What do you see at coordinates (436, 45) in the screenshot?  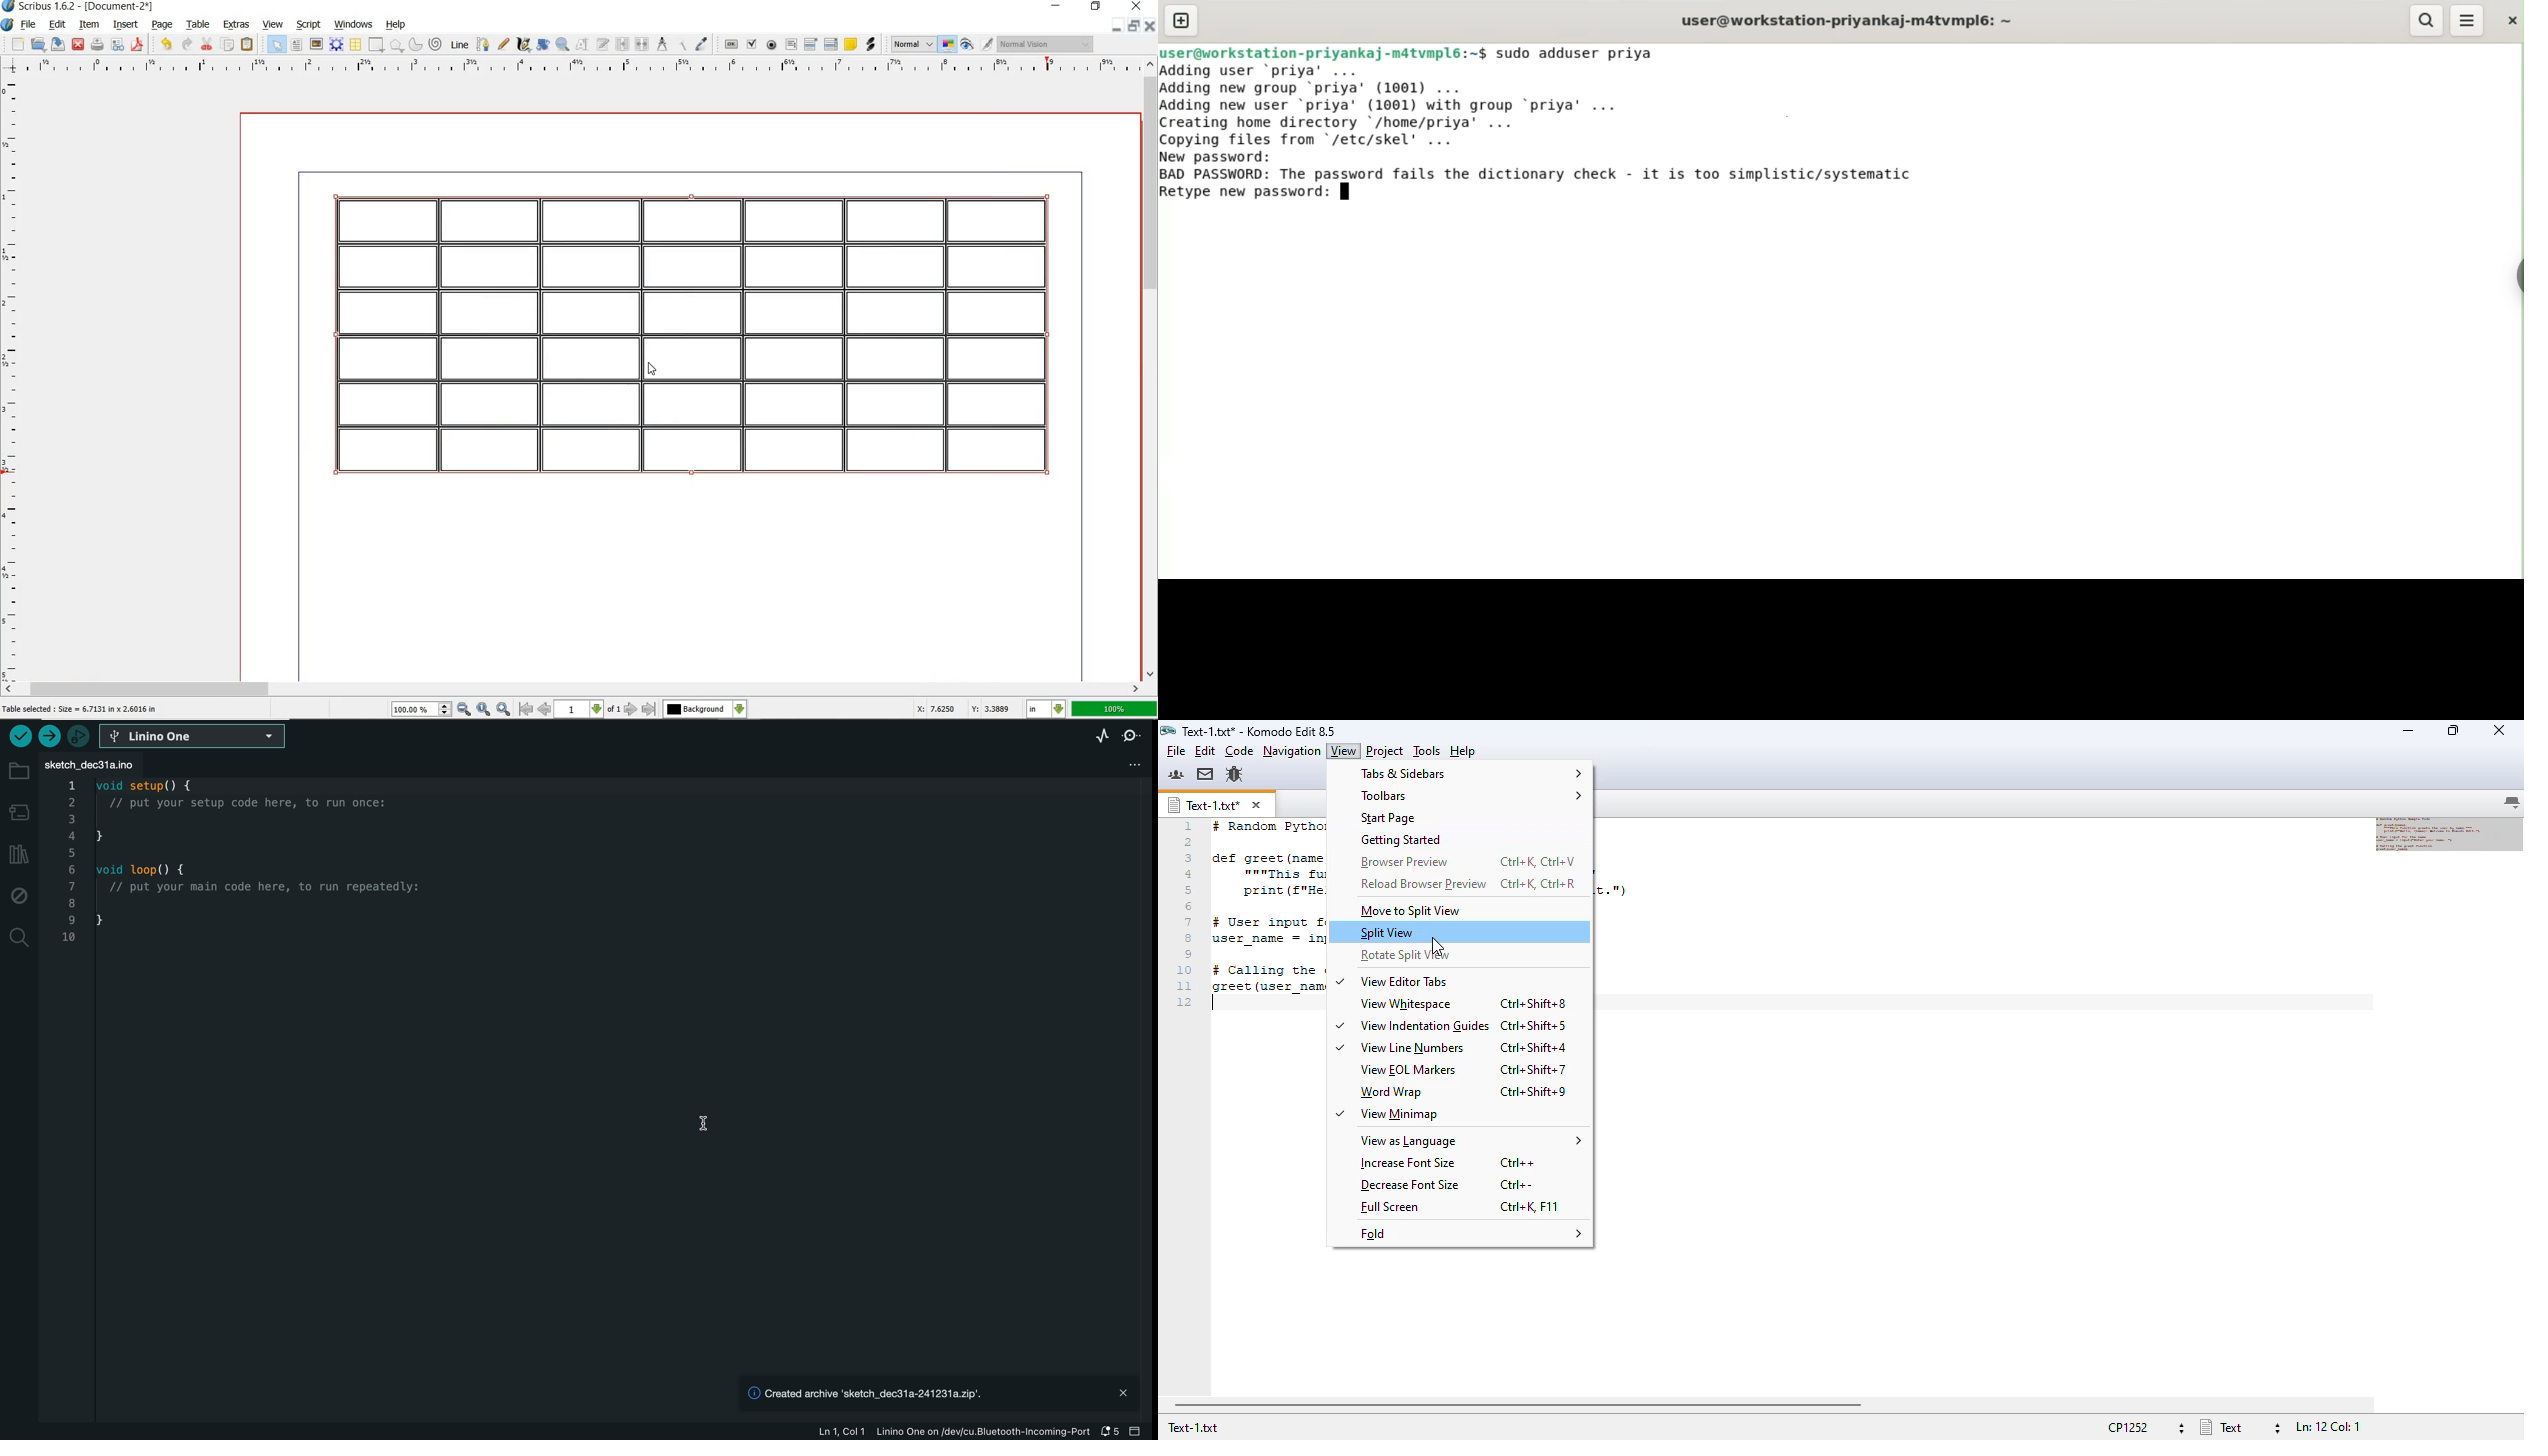 I see `spiral` at bounding box center [436, 45].